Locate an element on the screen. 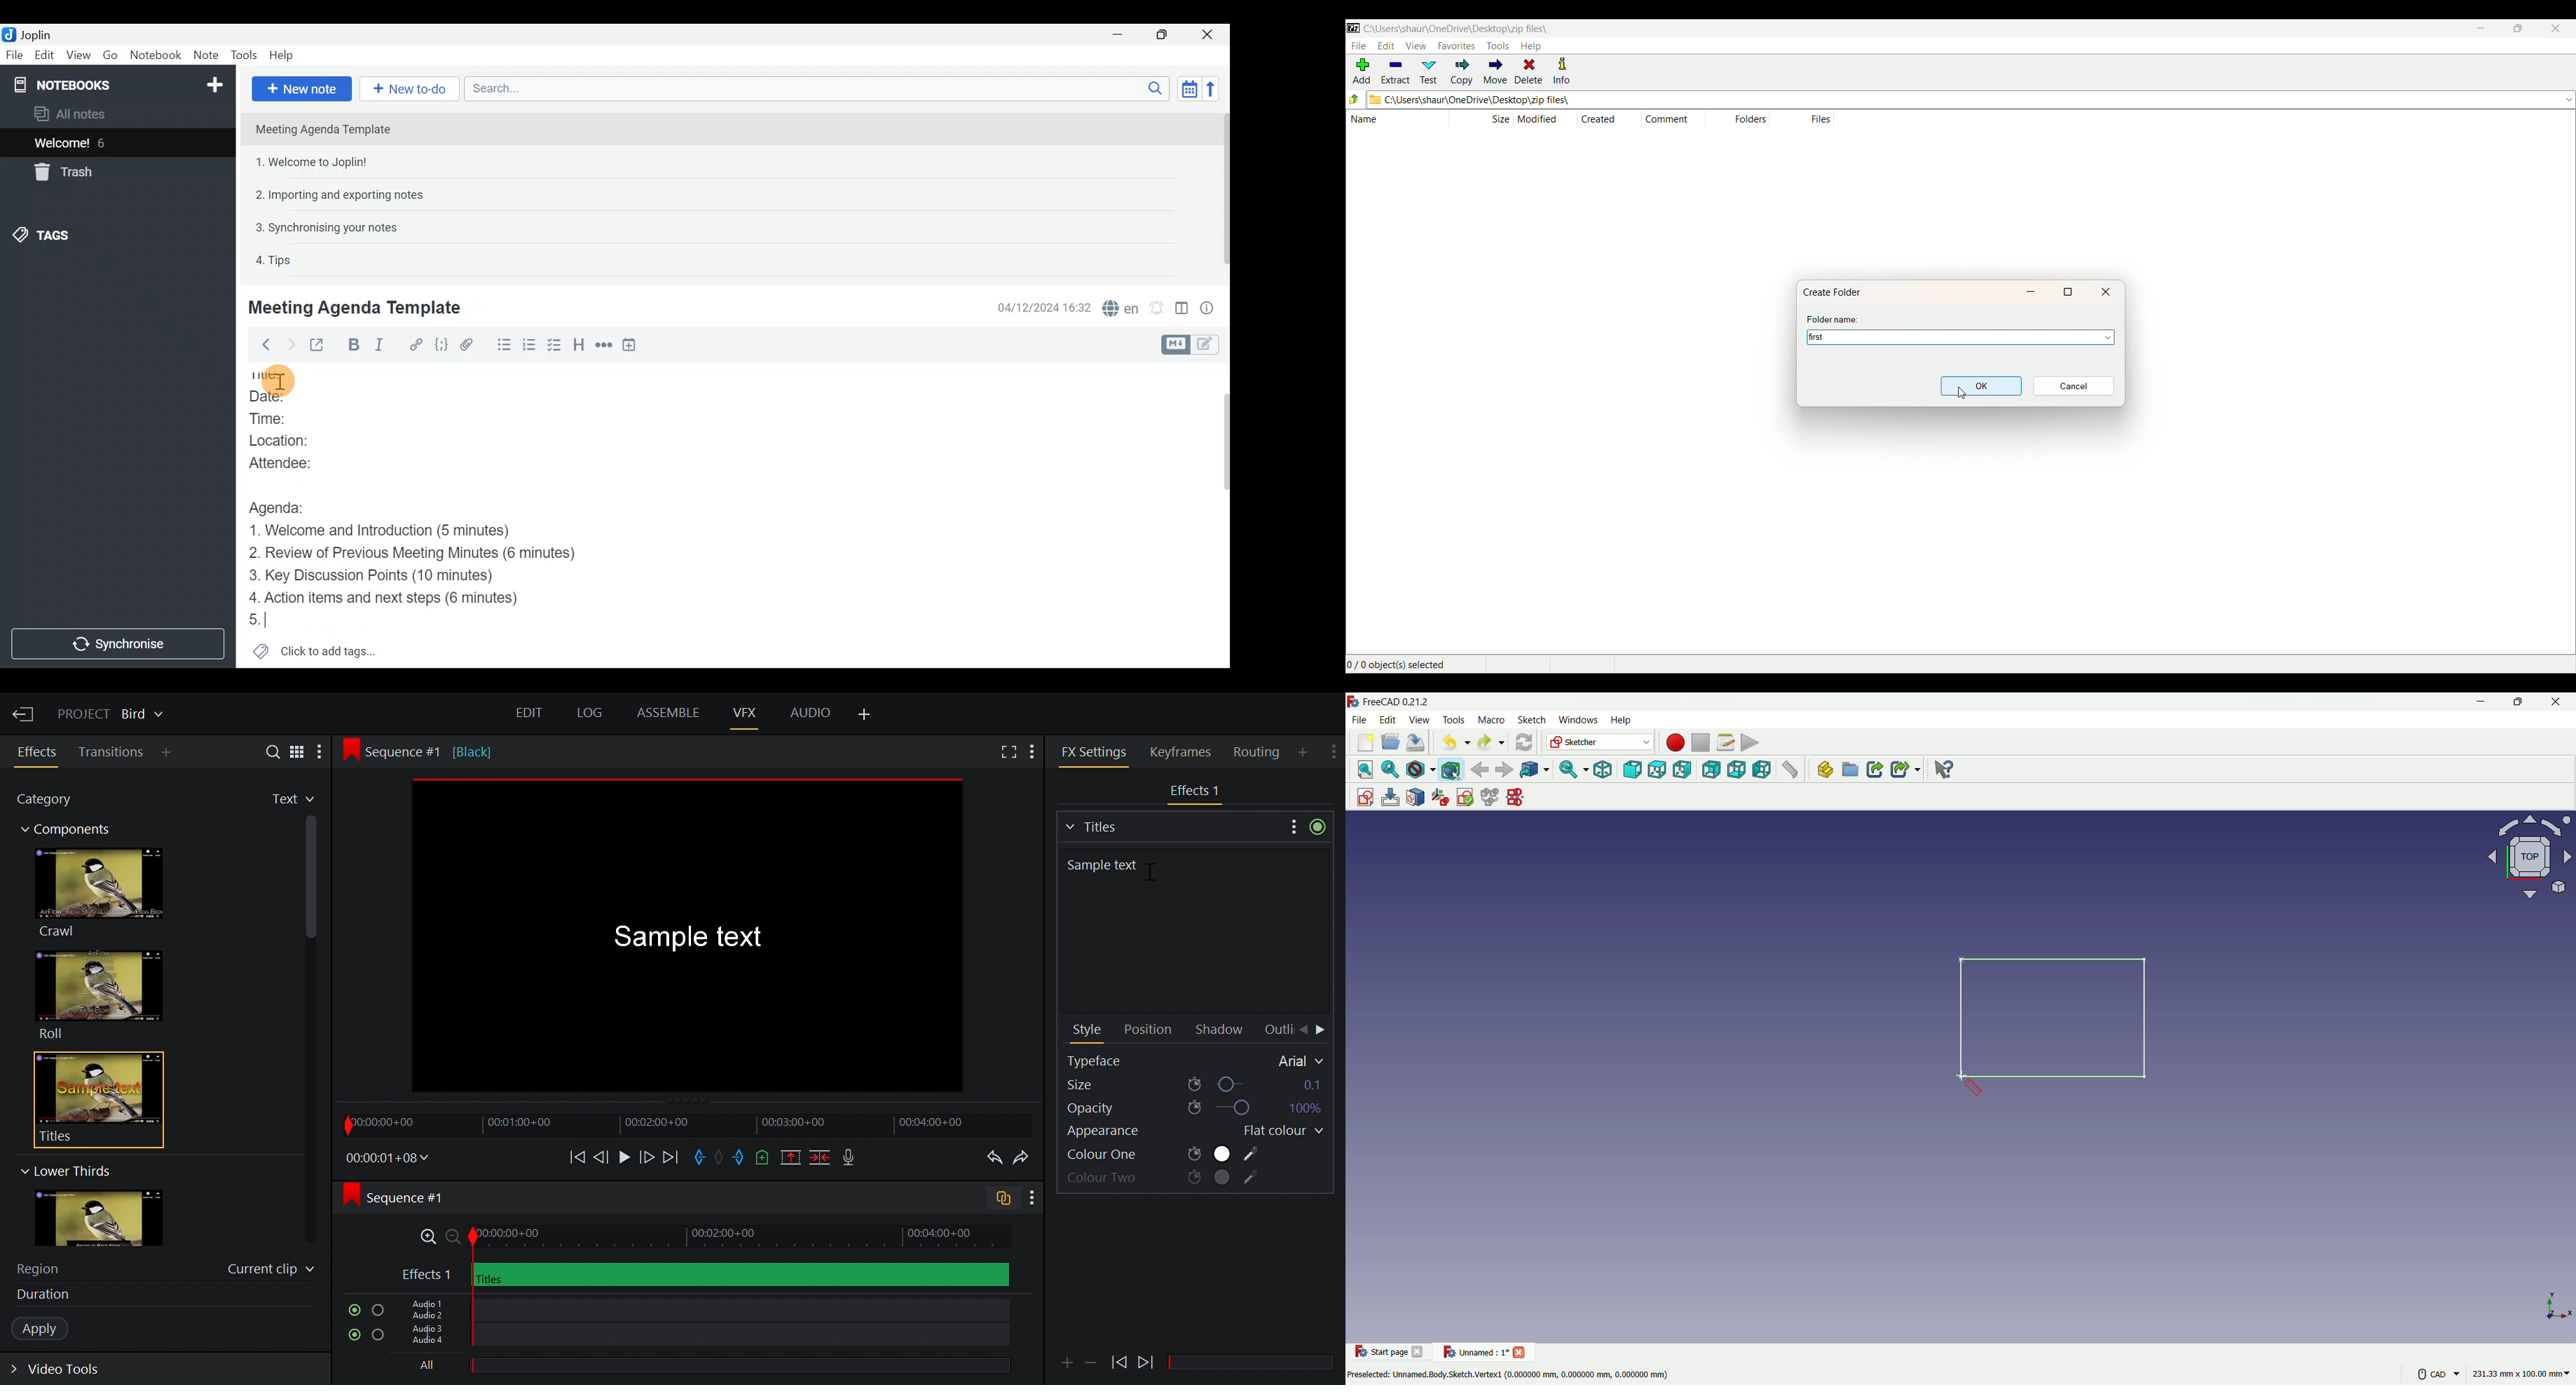  Checkbox is located at coordinates (553, 346).